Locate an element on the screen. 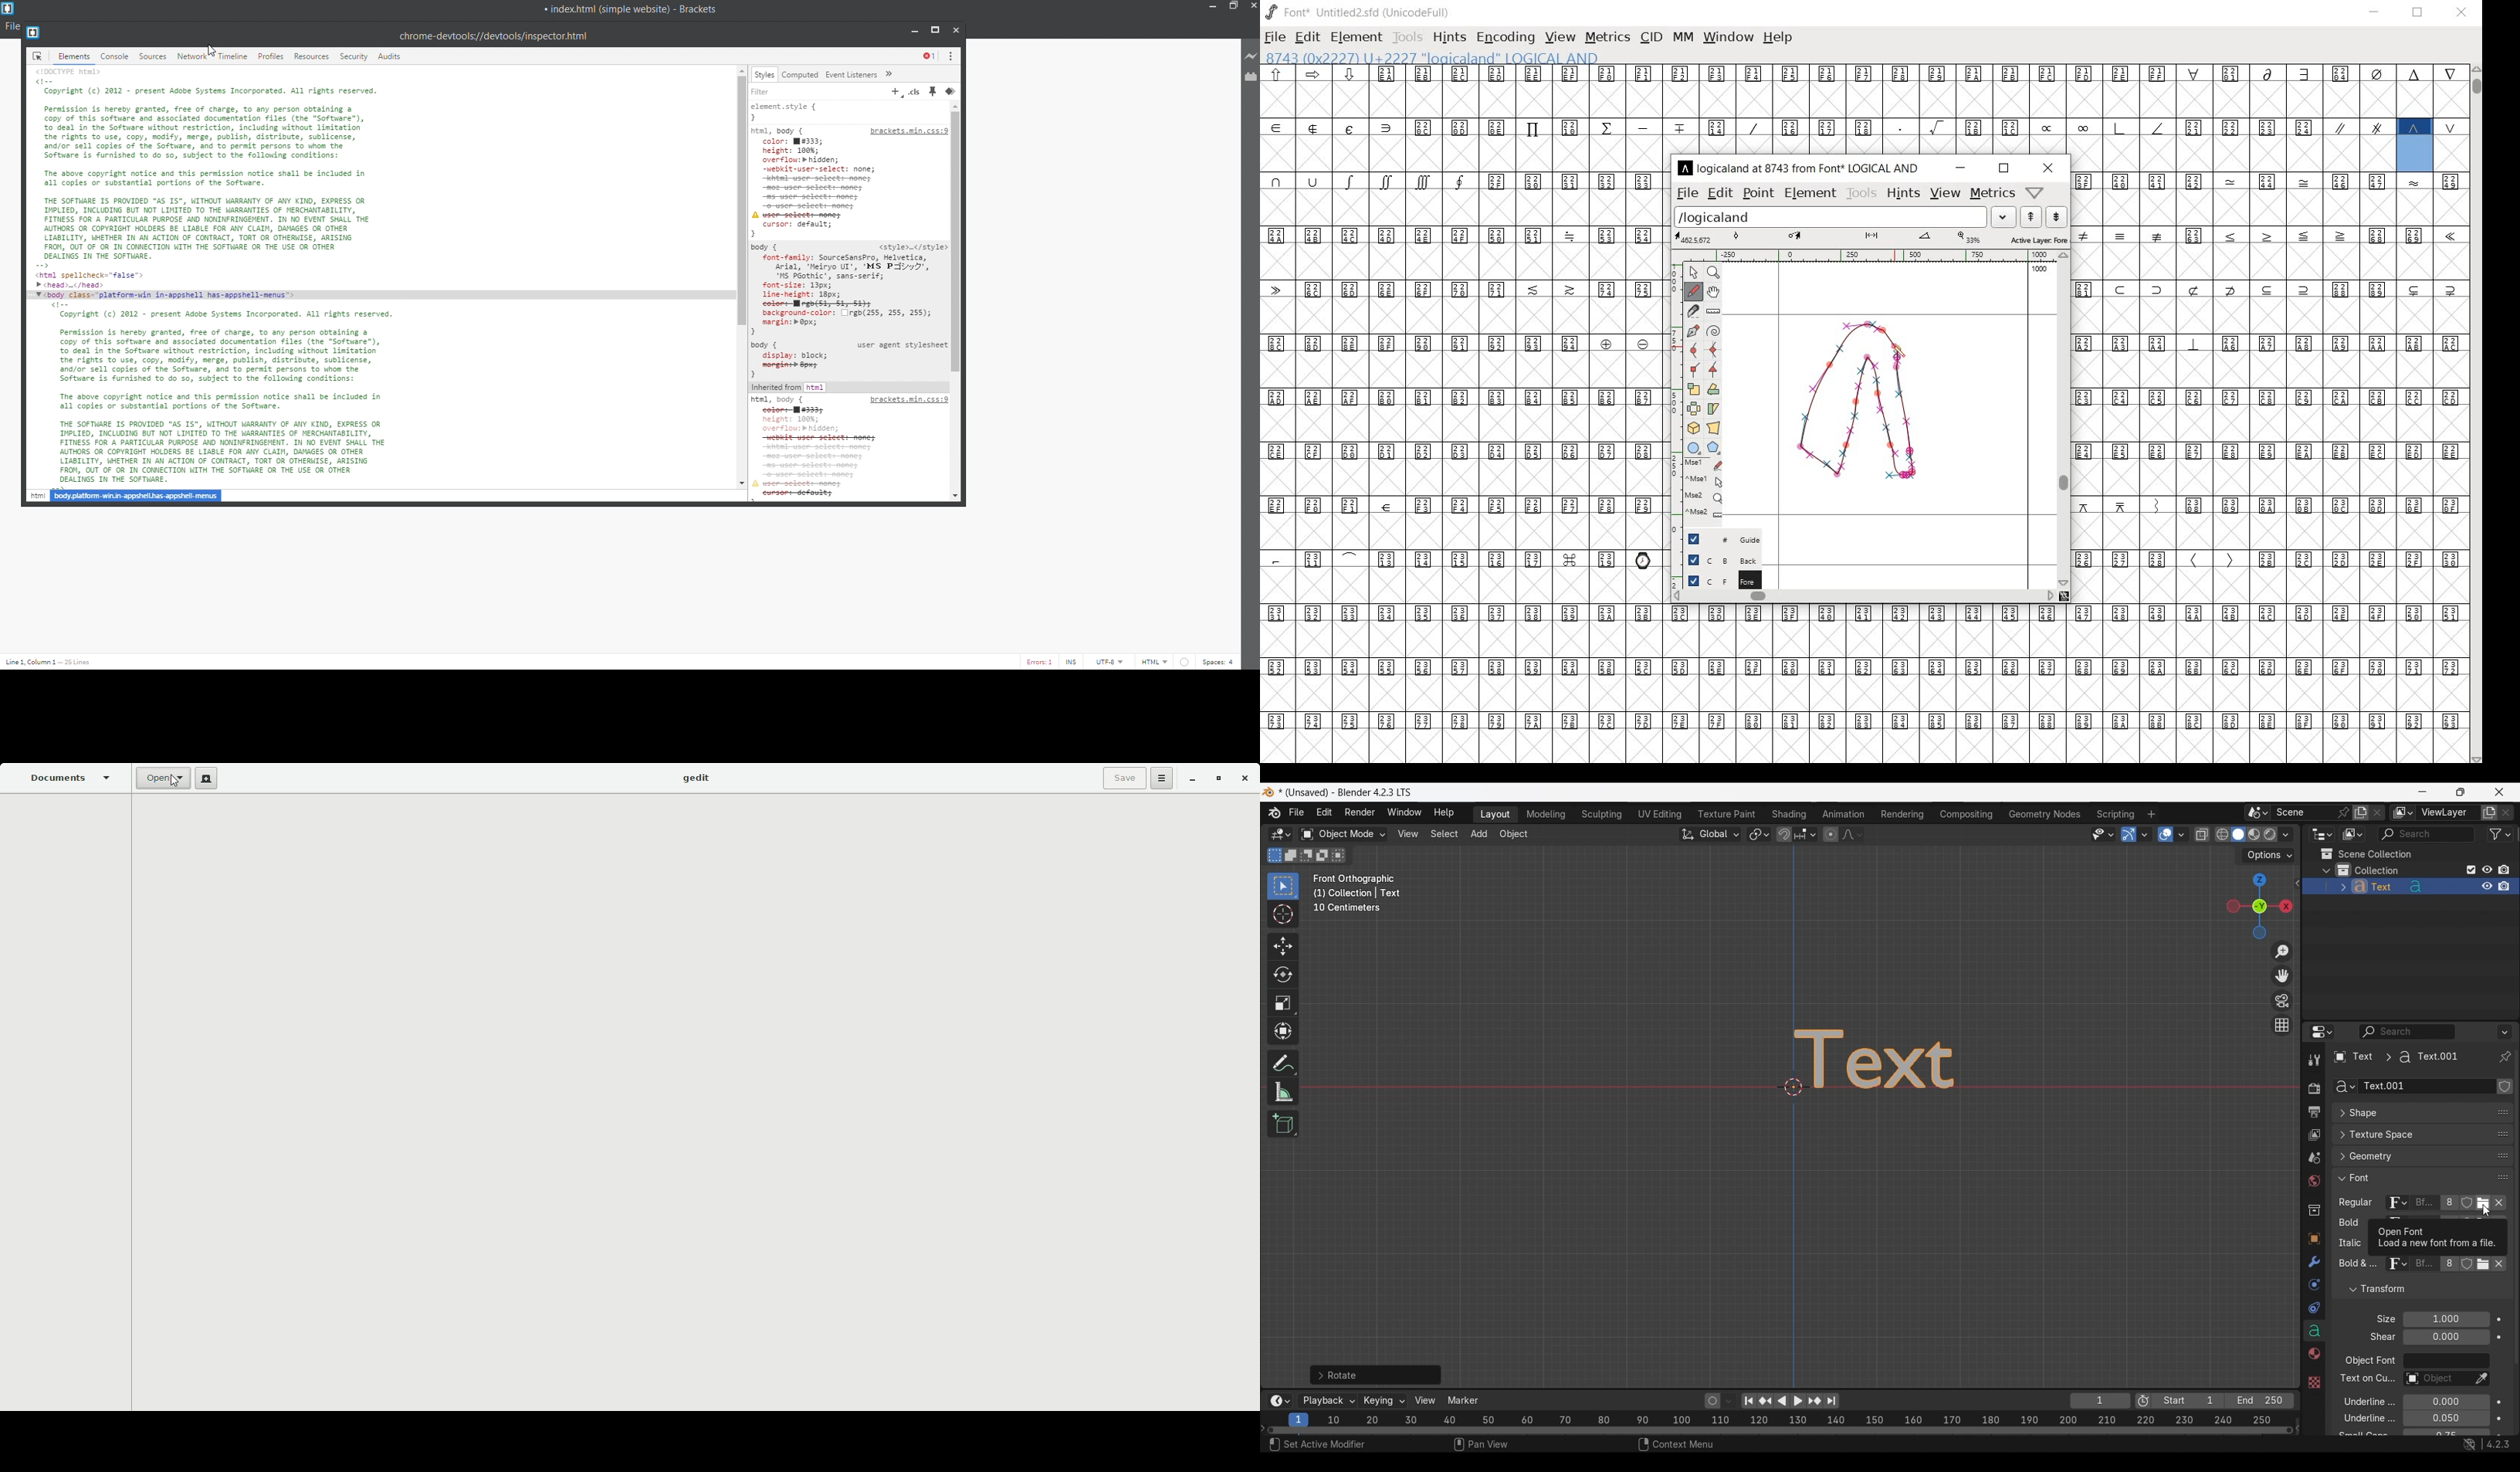 This screenshot has width=2520, height=1484. errorr is located at coordinates (1188, 662).